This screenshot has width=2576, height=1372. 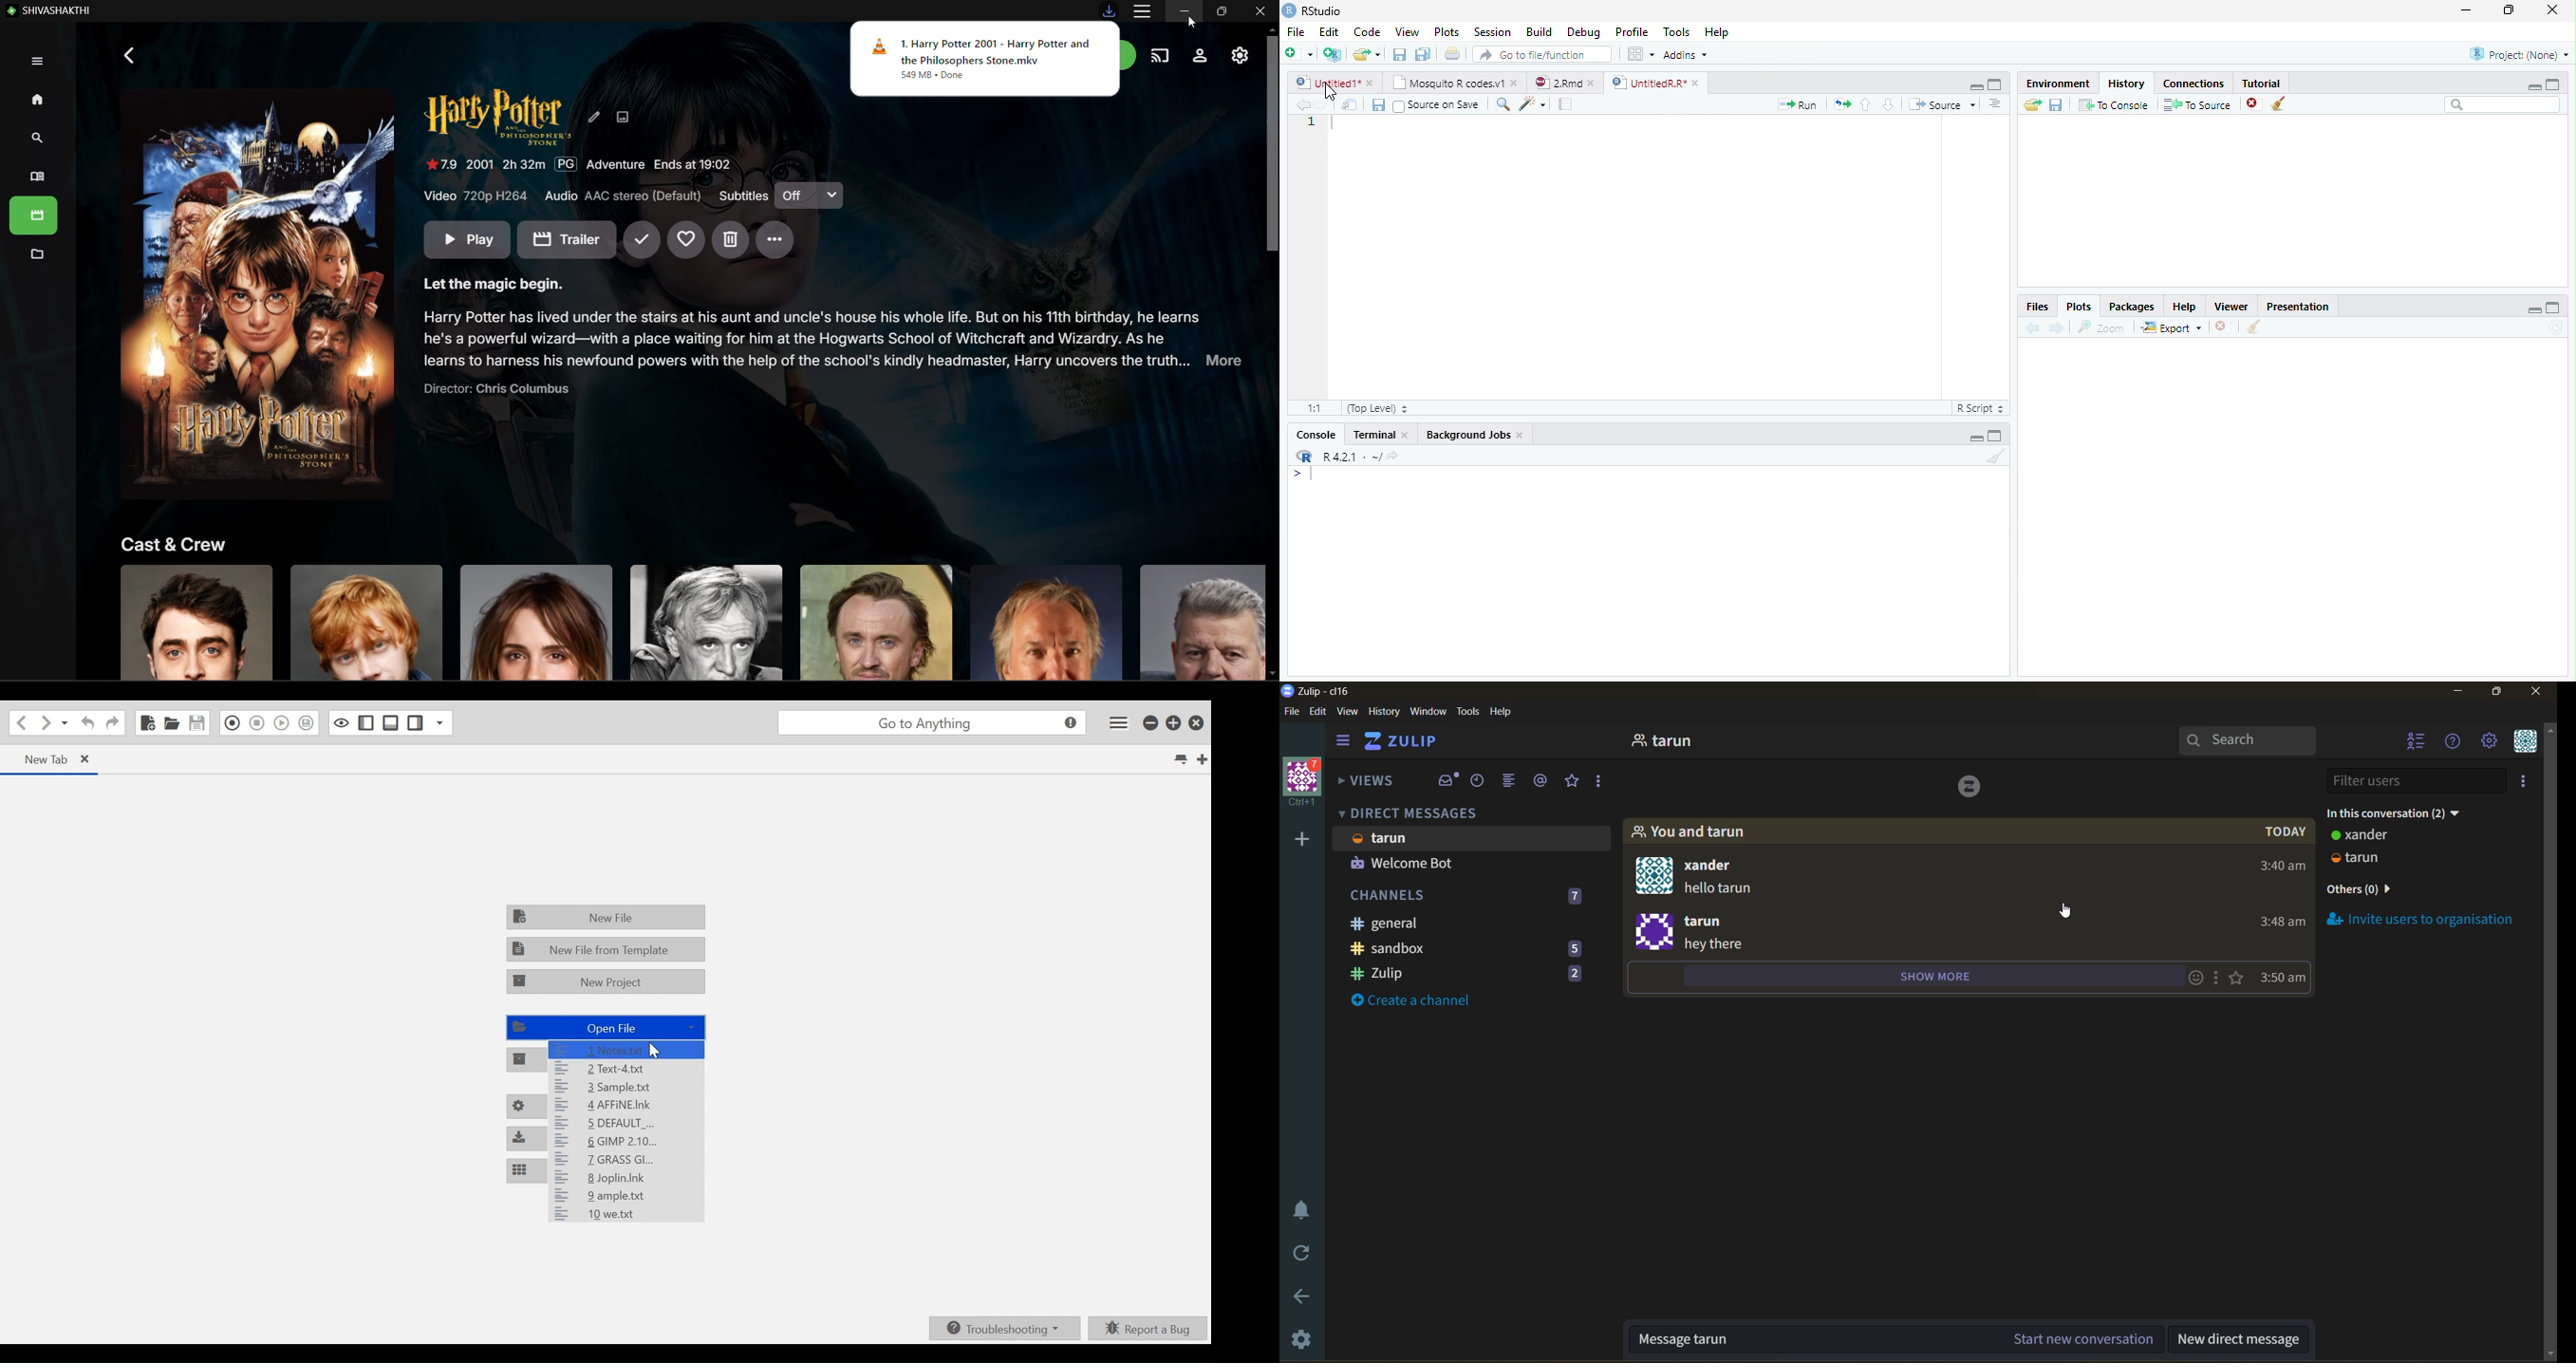 What do you see at coordinates (1424, 54) in the screenshot?
I see `Save all open files` at bounding box center [1424, 54].